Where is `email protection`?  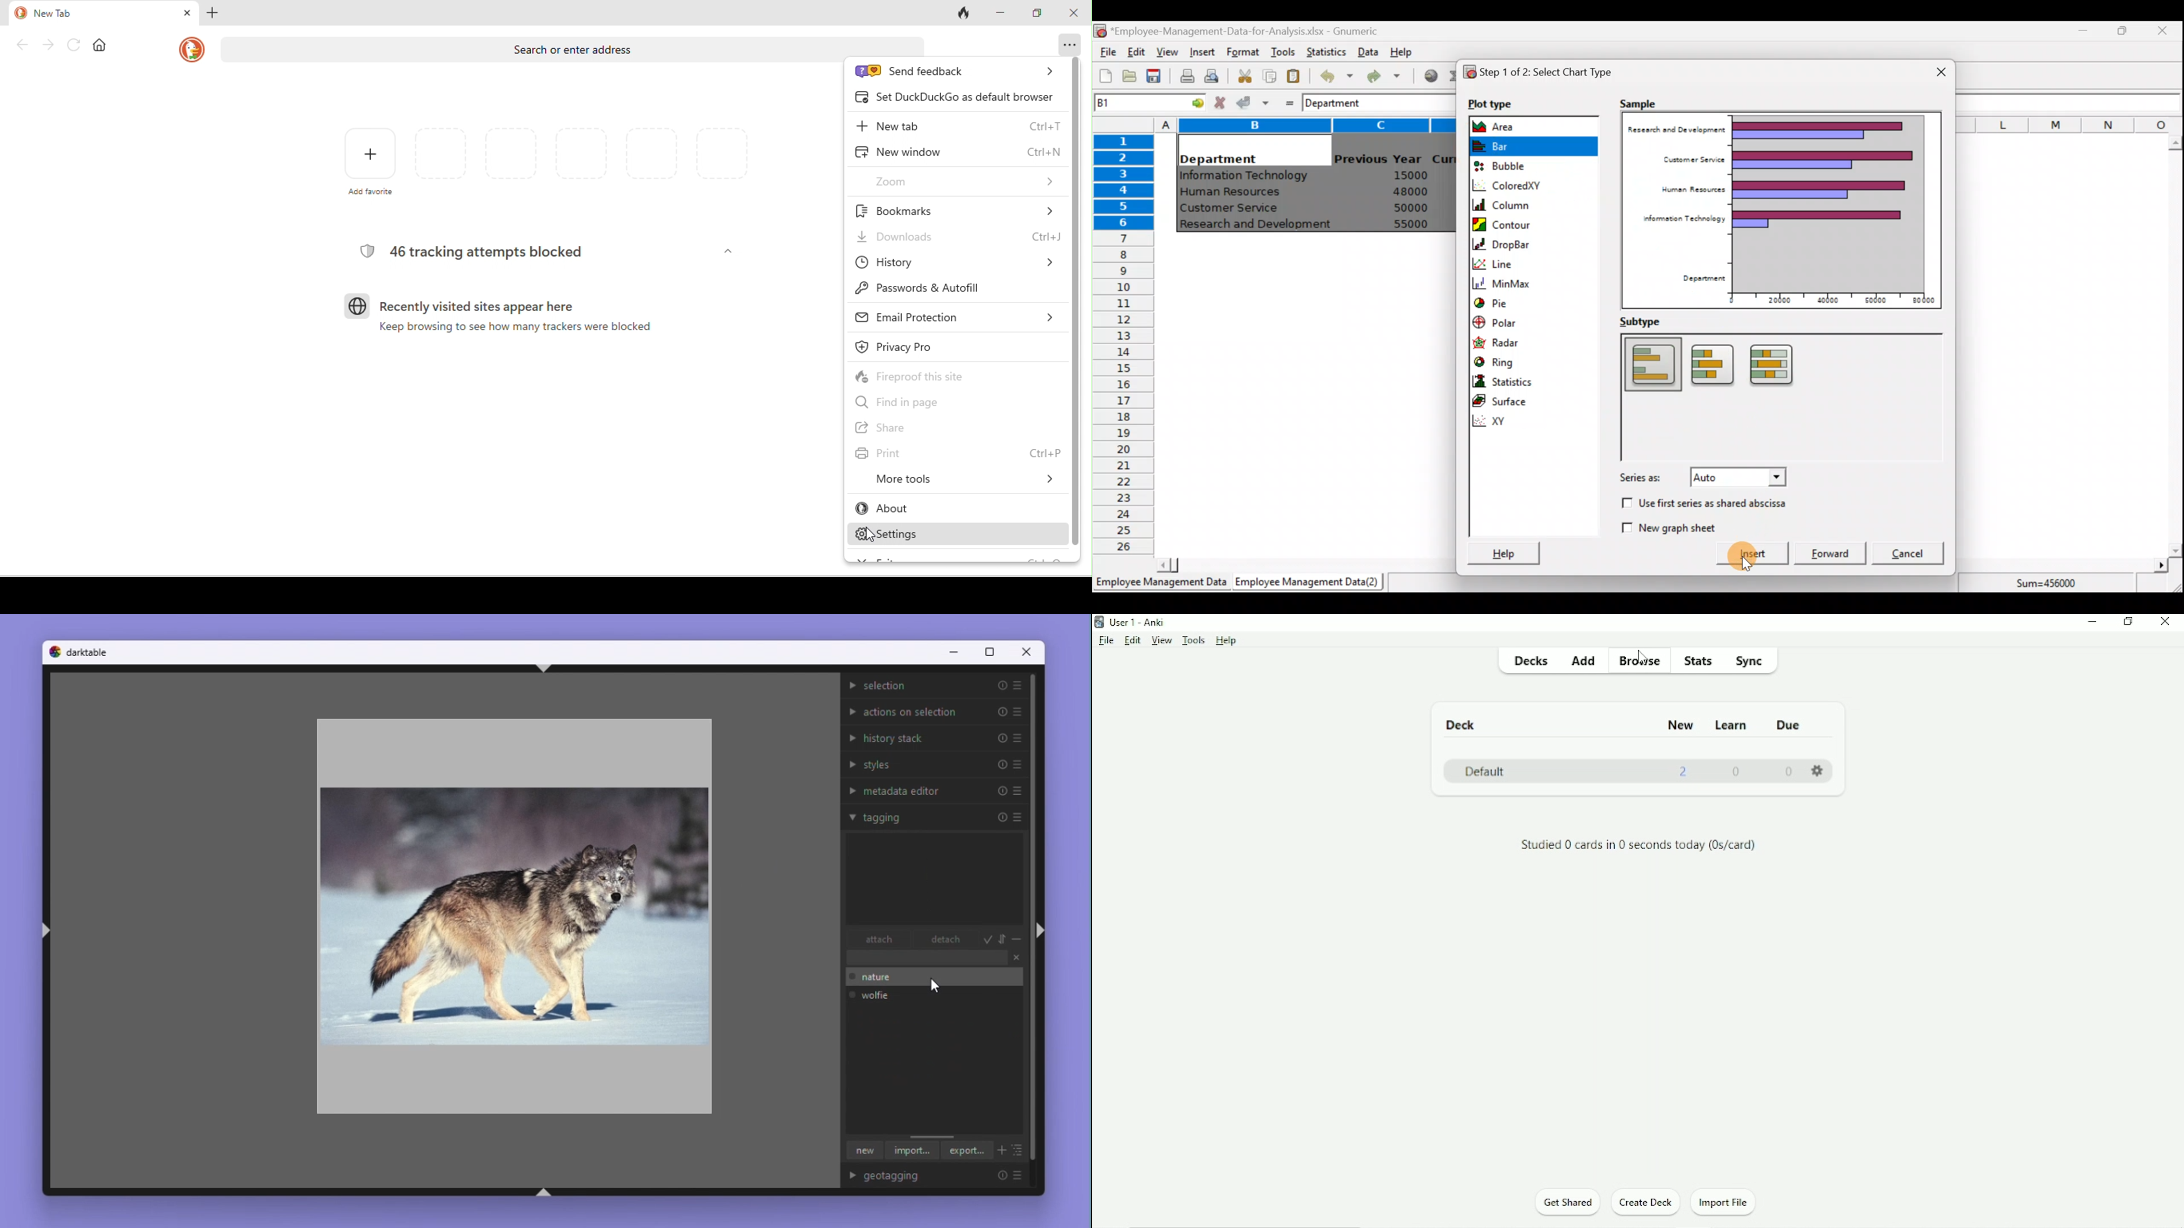
email protection is located at coordinates (957, 321).